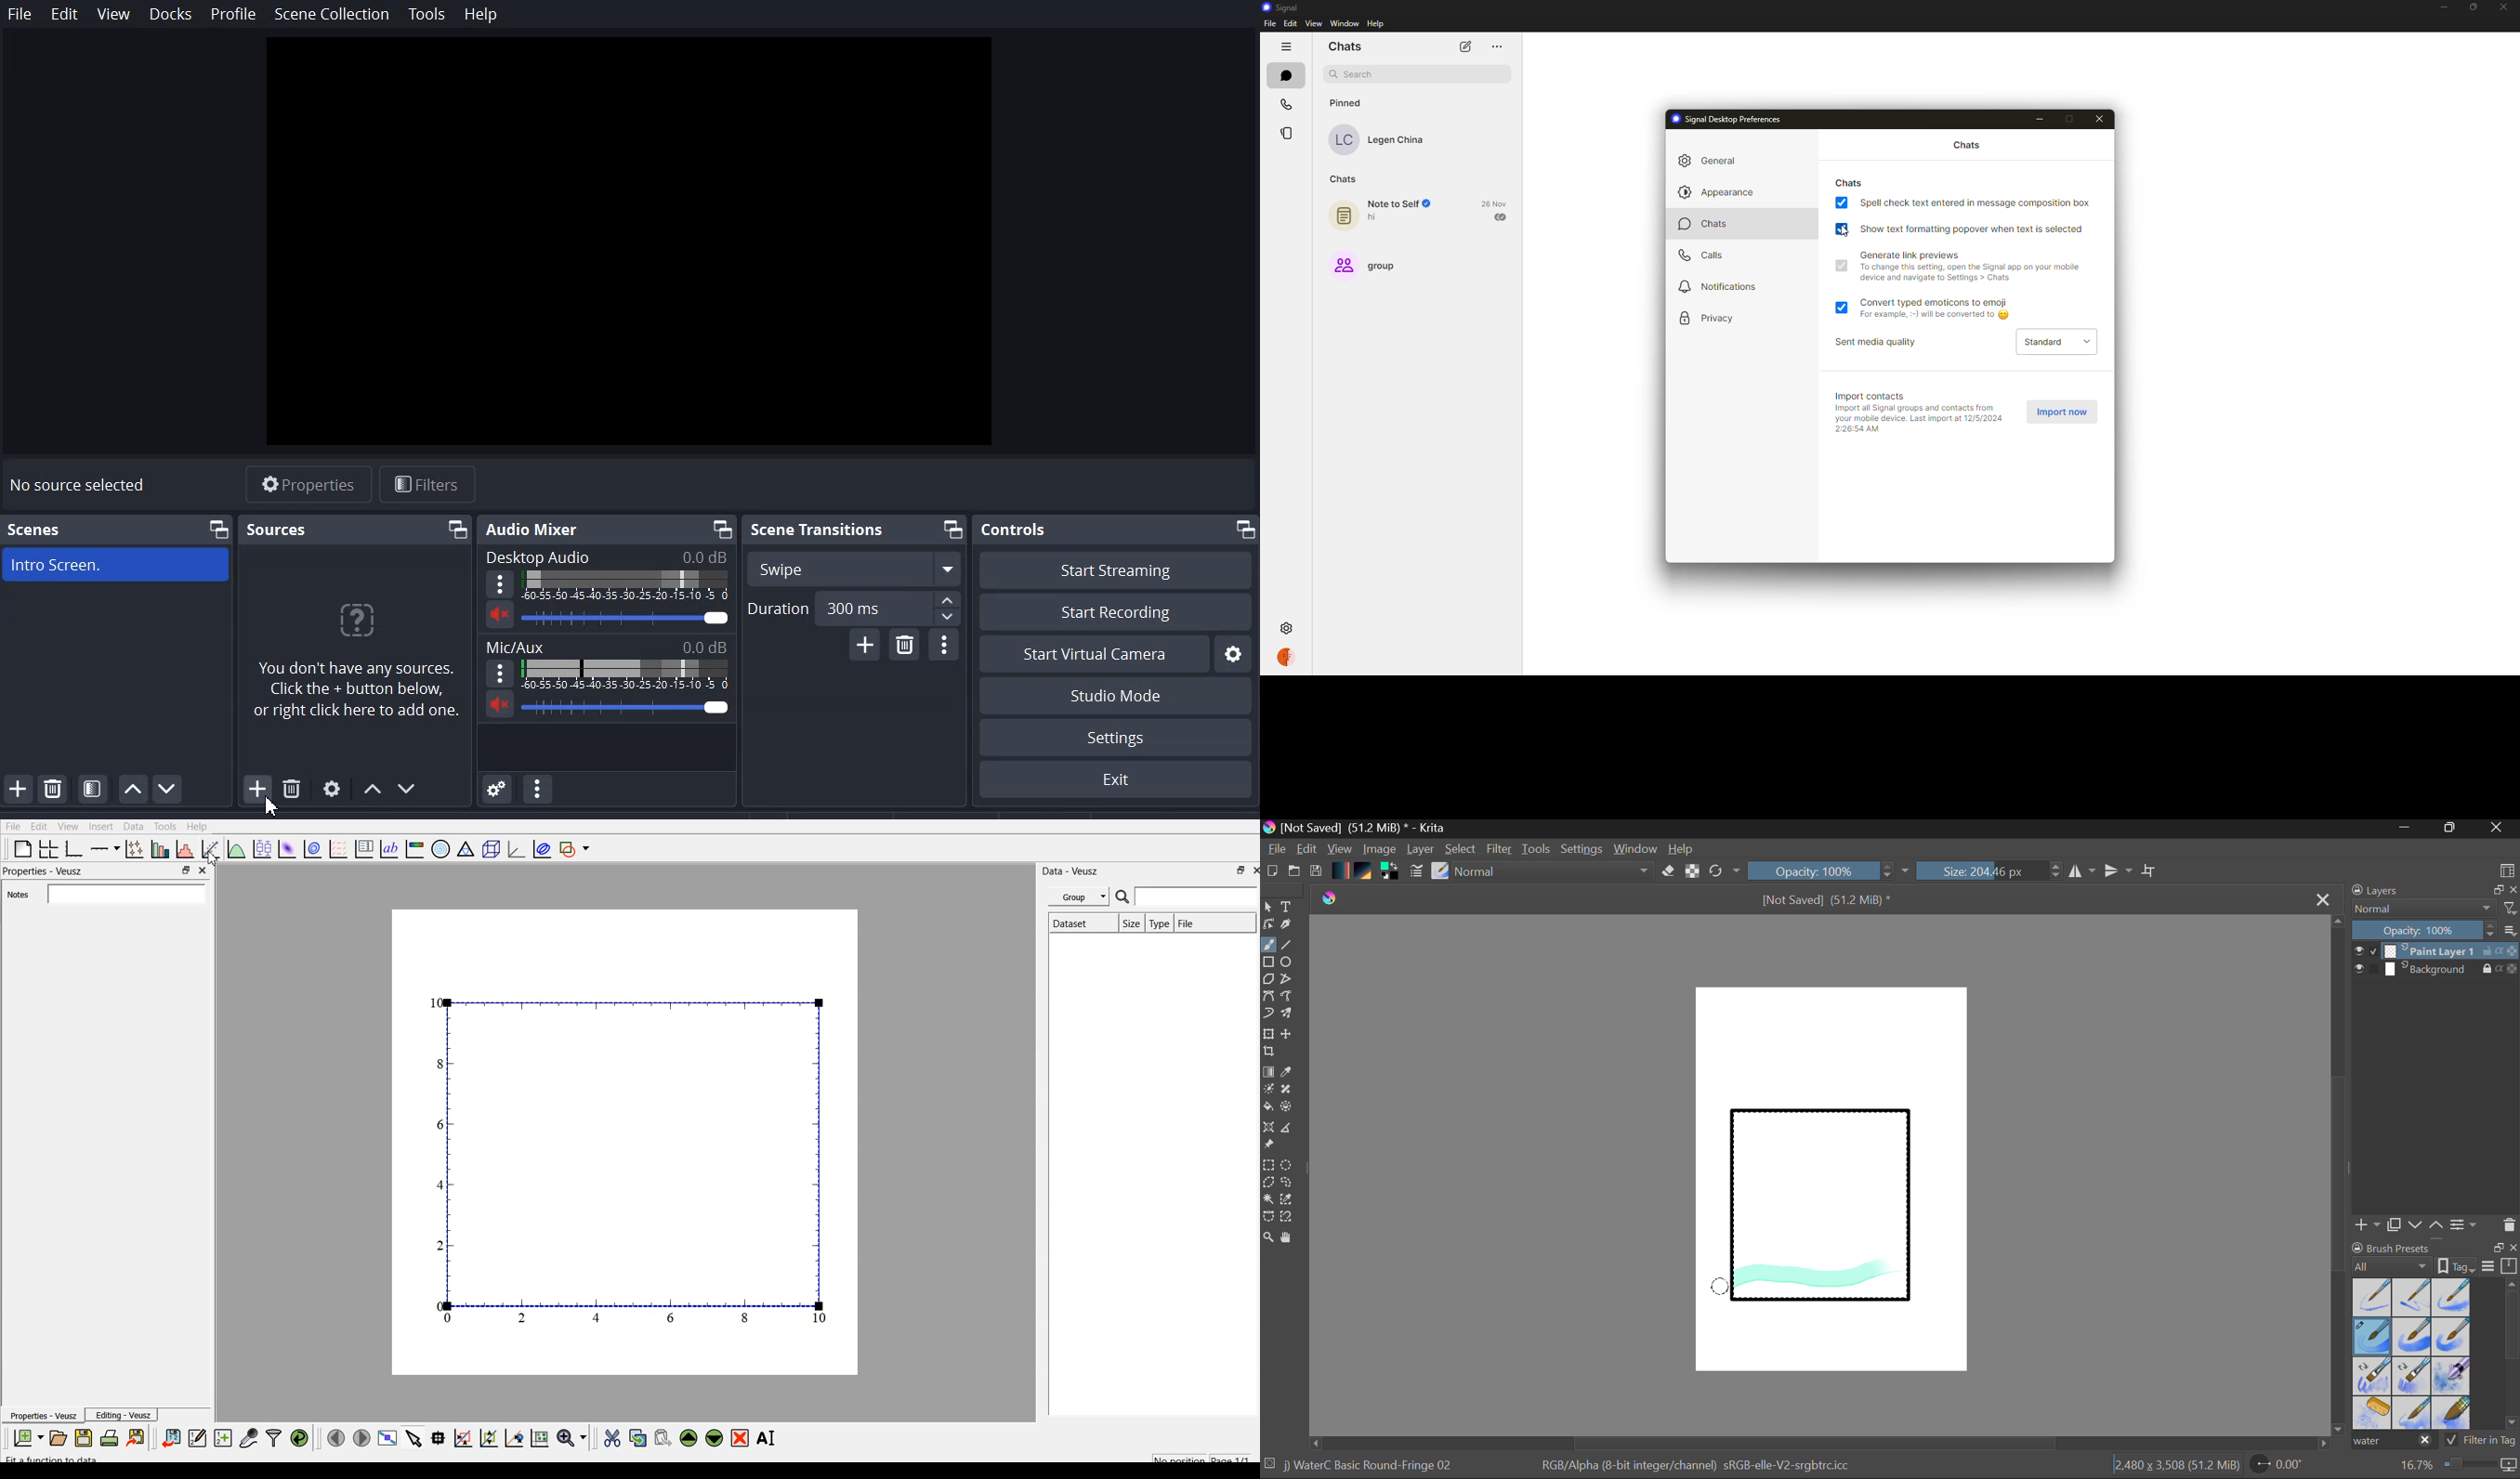 Image resolution: width=2520 pixels, height=1484 pixels. Describe the element at coordinates (1725, 871) in the screenshot. I see `Refresh` at that location.